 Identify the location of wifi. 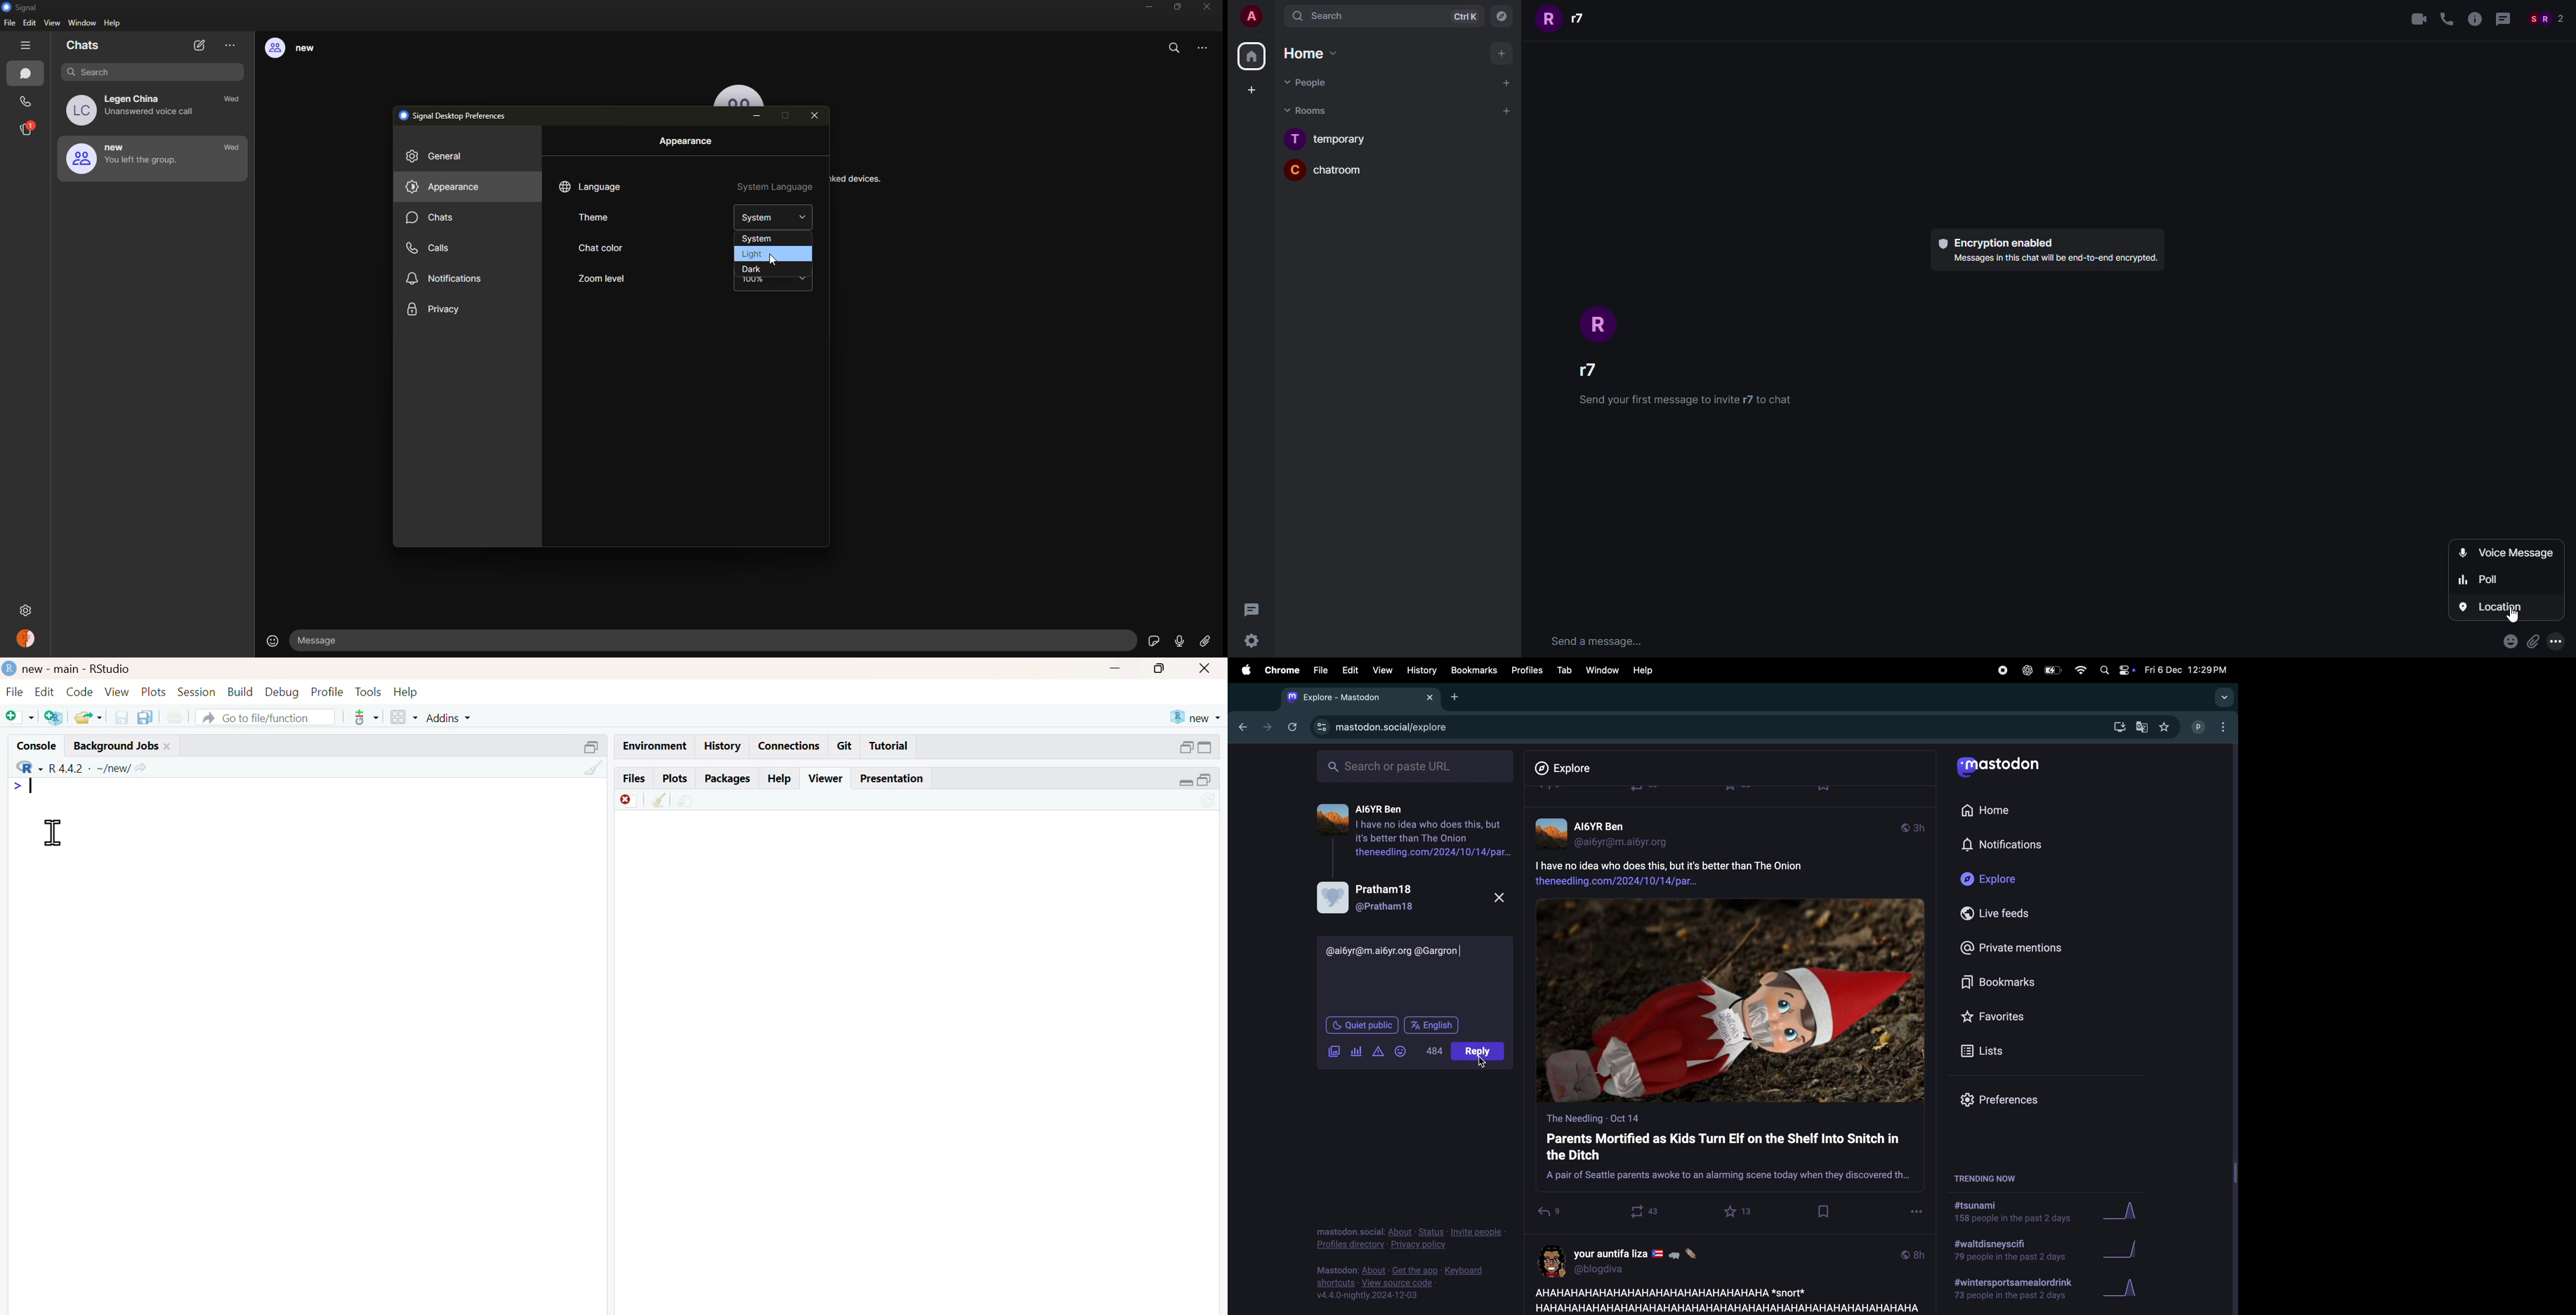
(2080, 670).